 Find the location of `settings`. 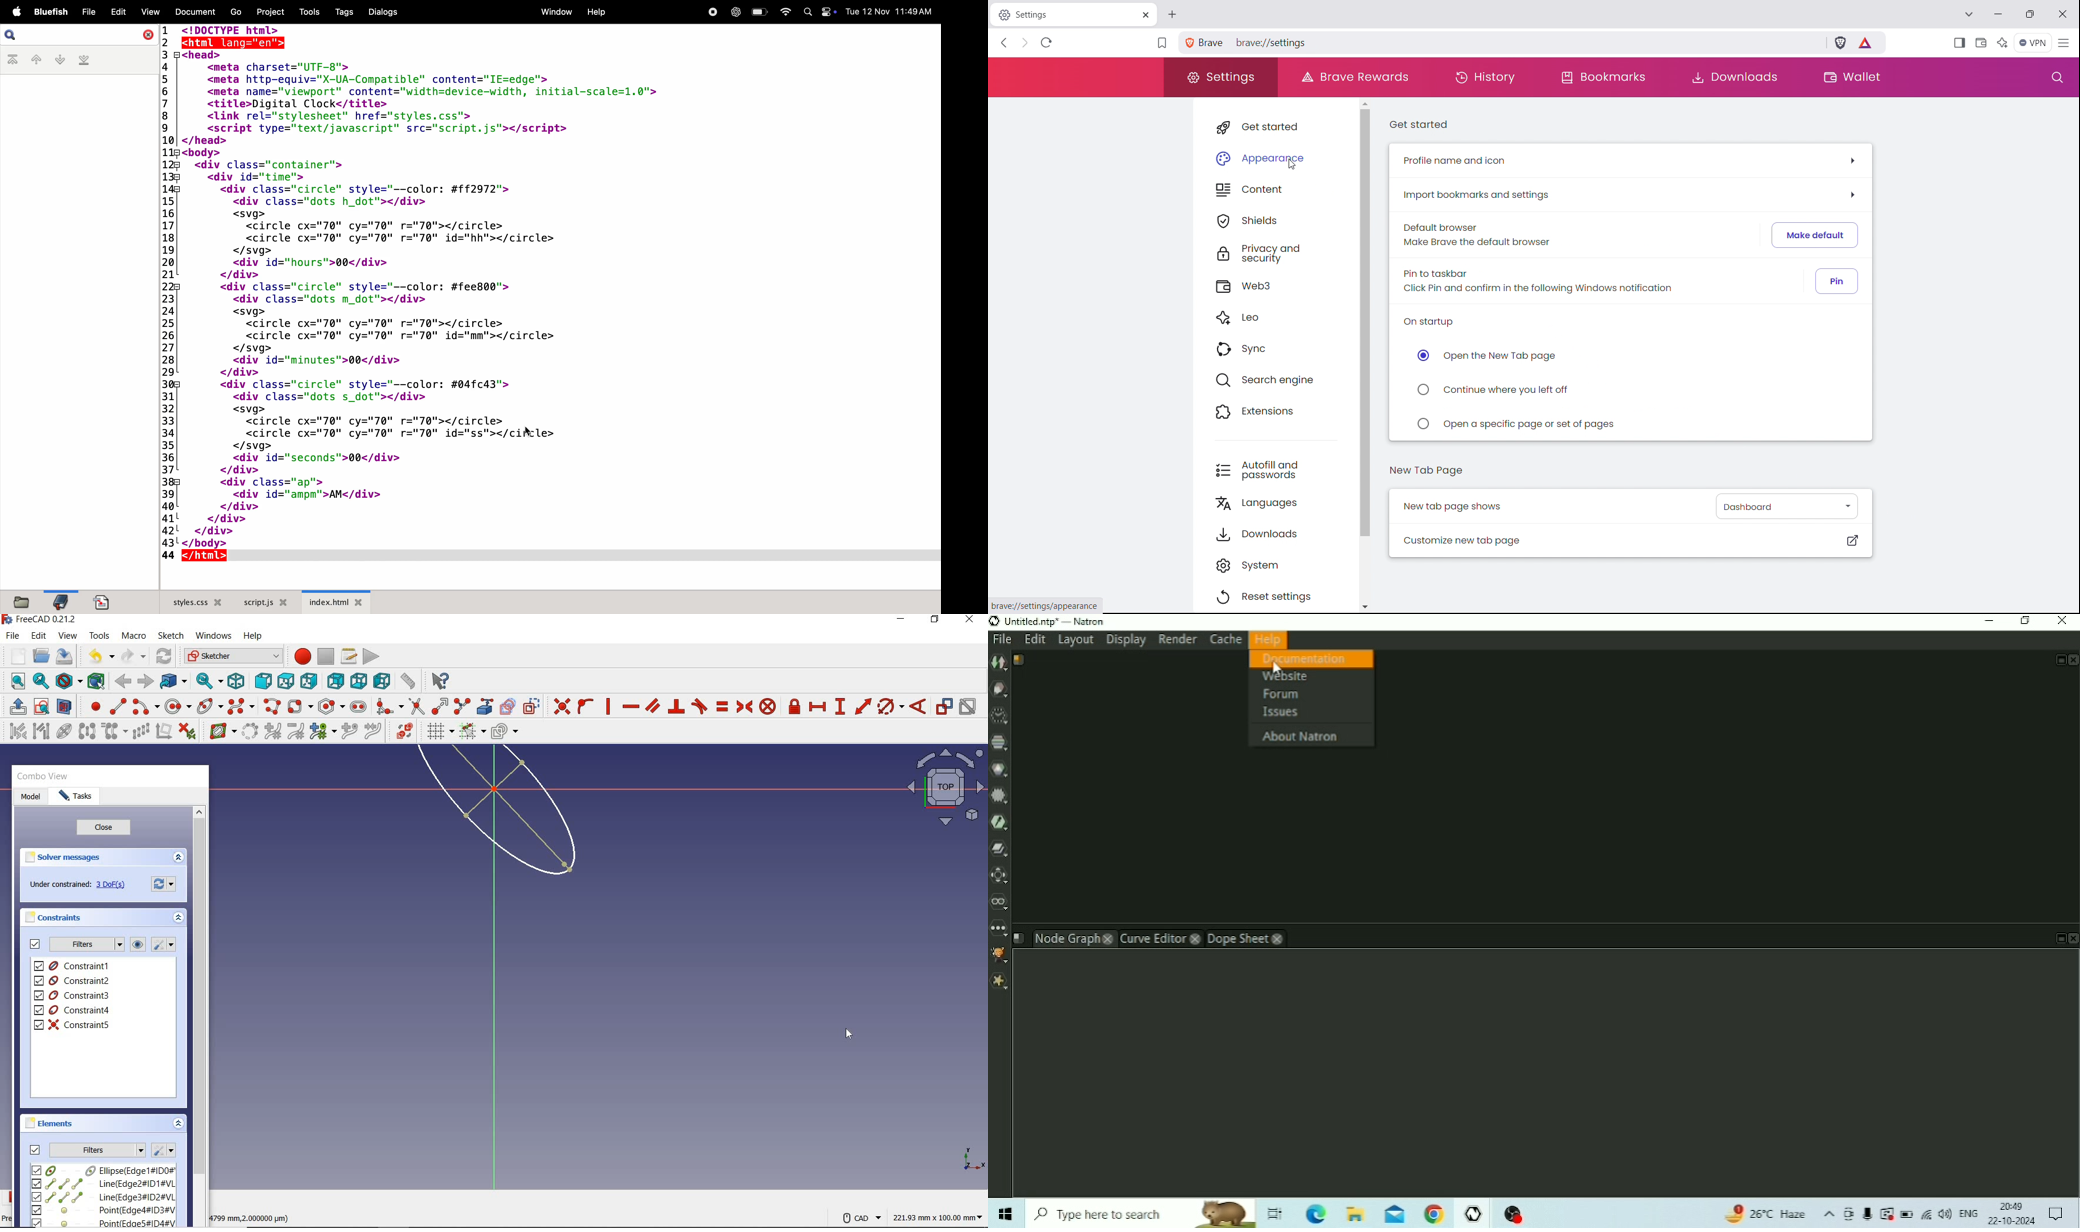

settings is located at coordinates (163, 1150).